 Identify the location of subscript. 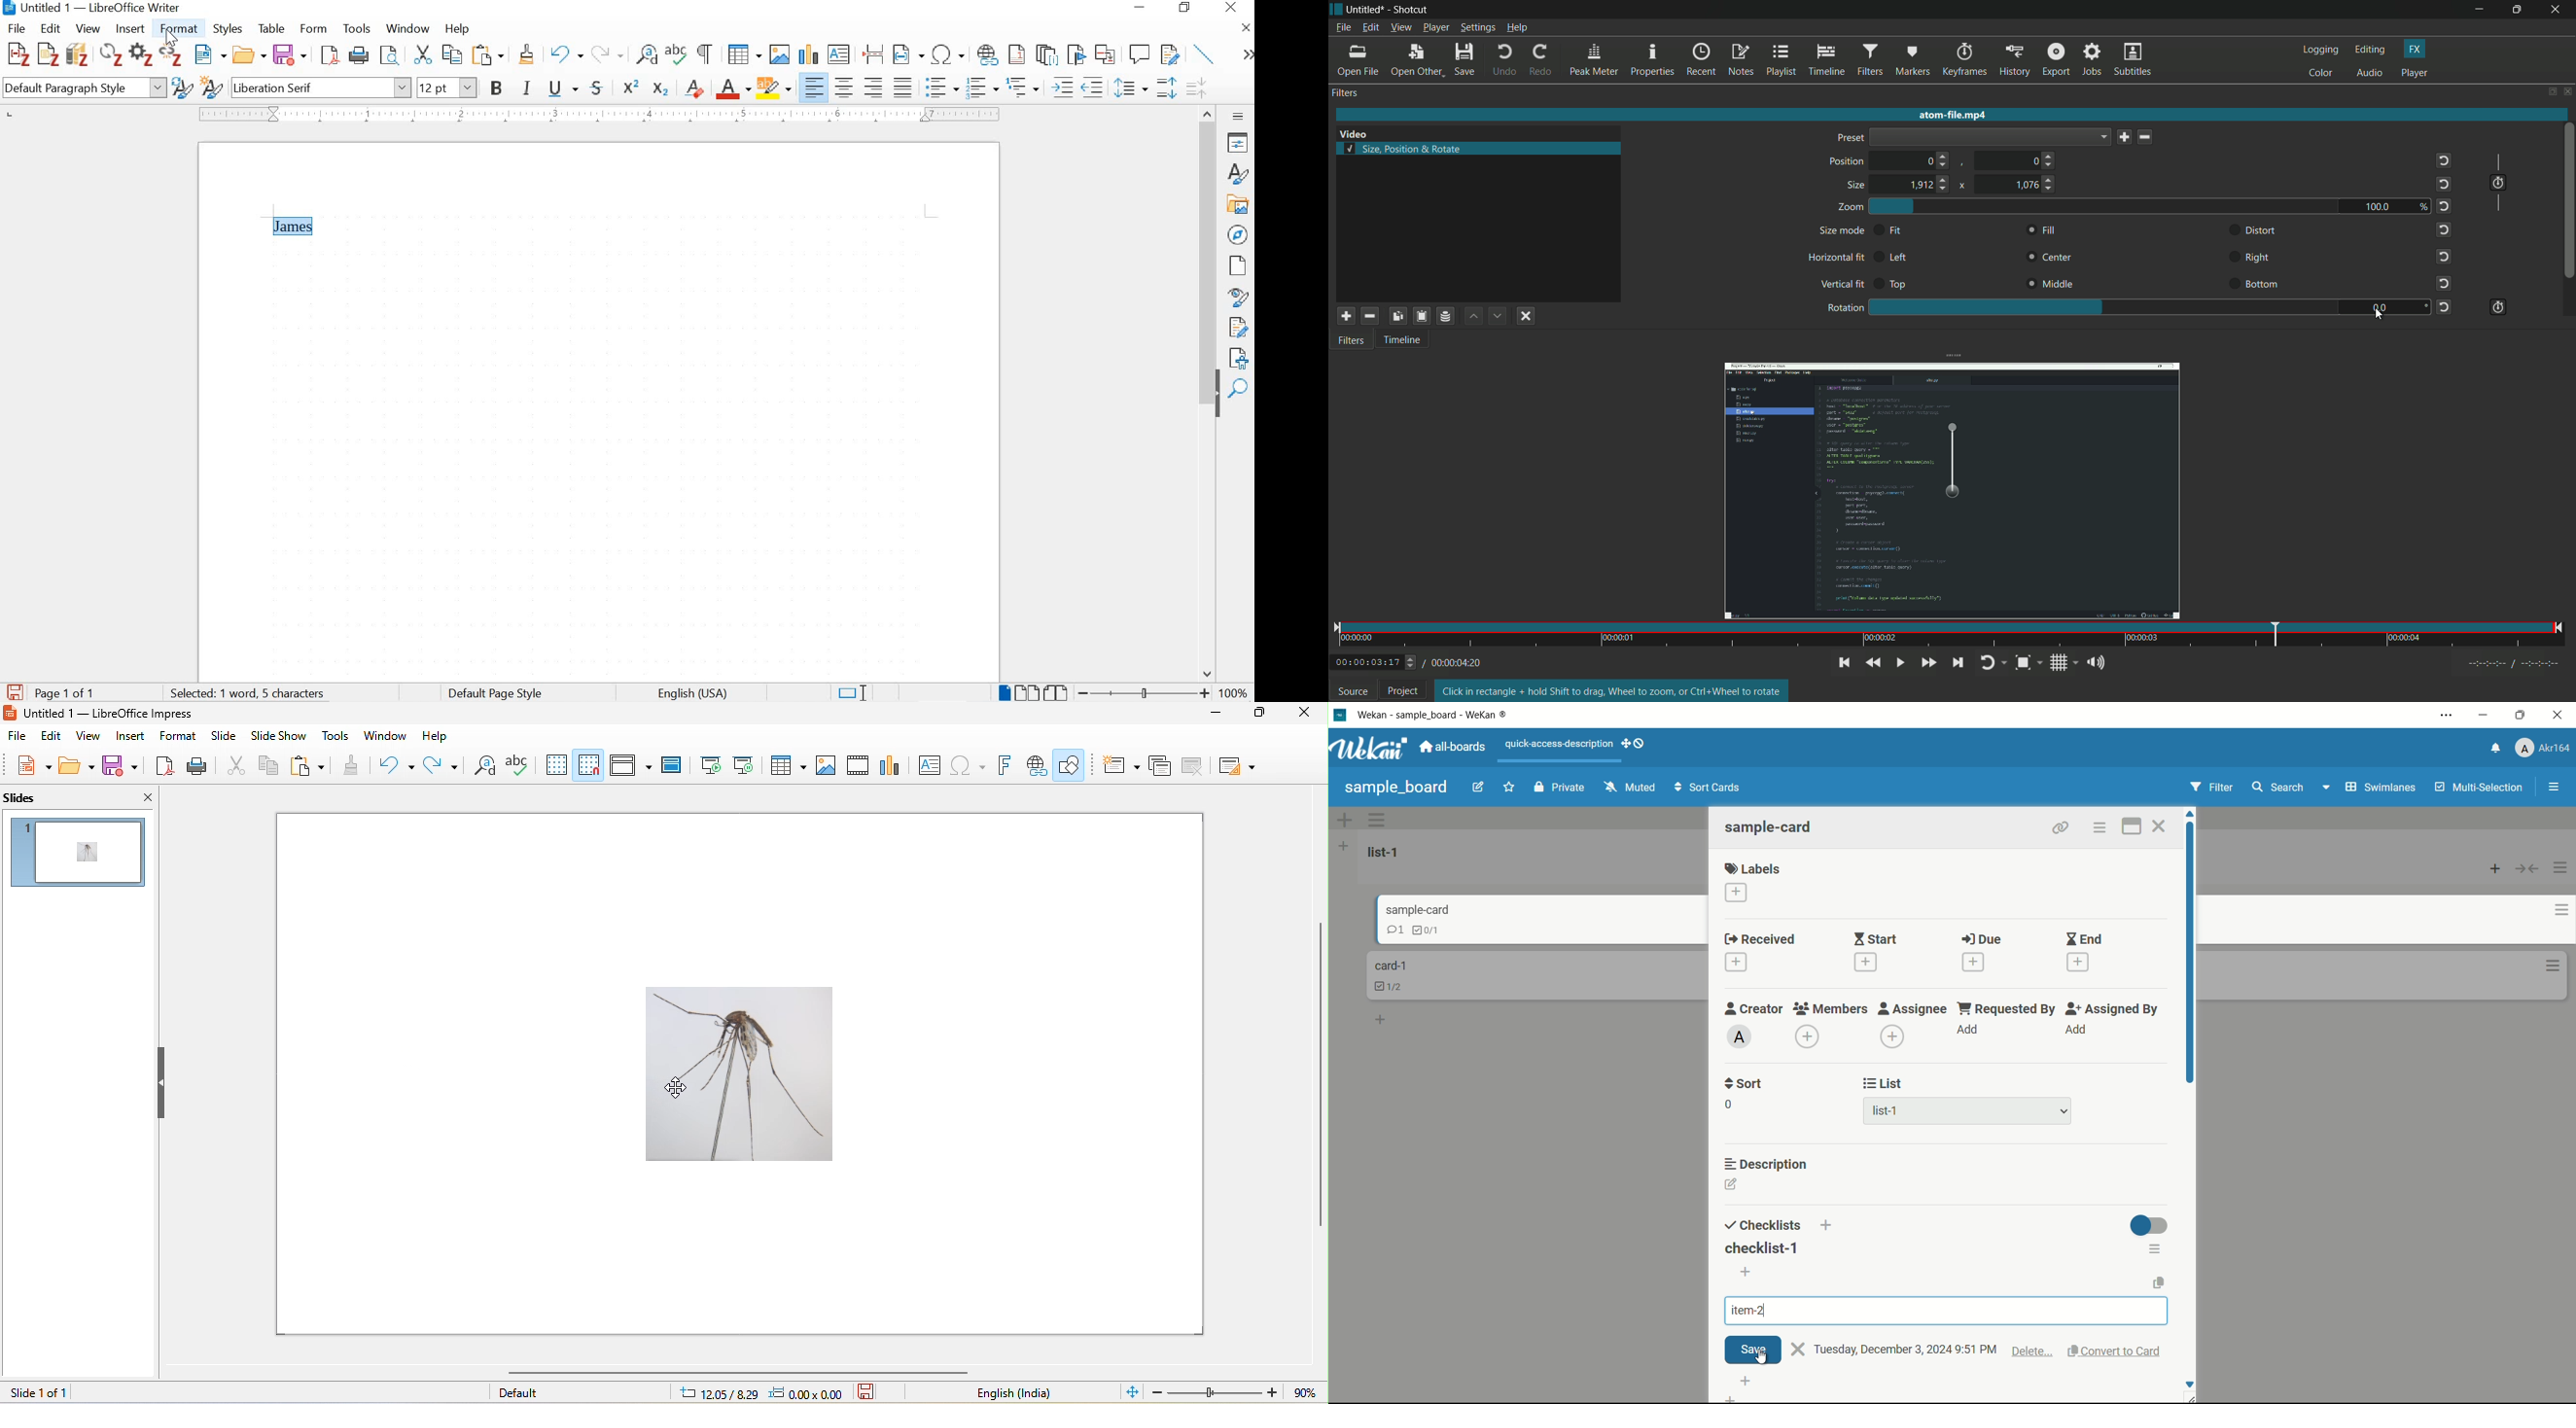
(660, 89).